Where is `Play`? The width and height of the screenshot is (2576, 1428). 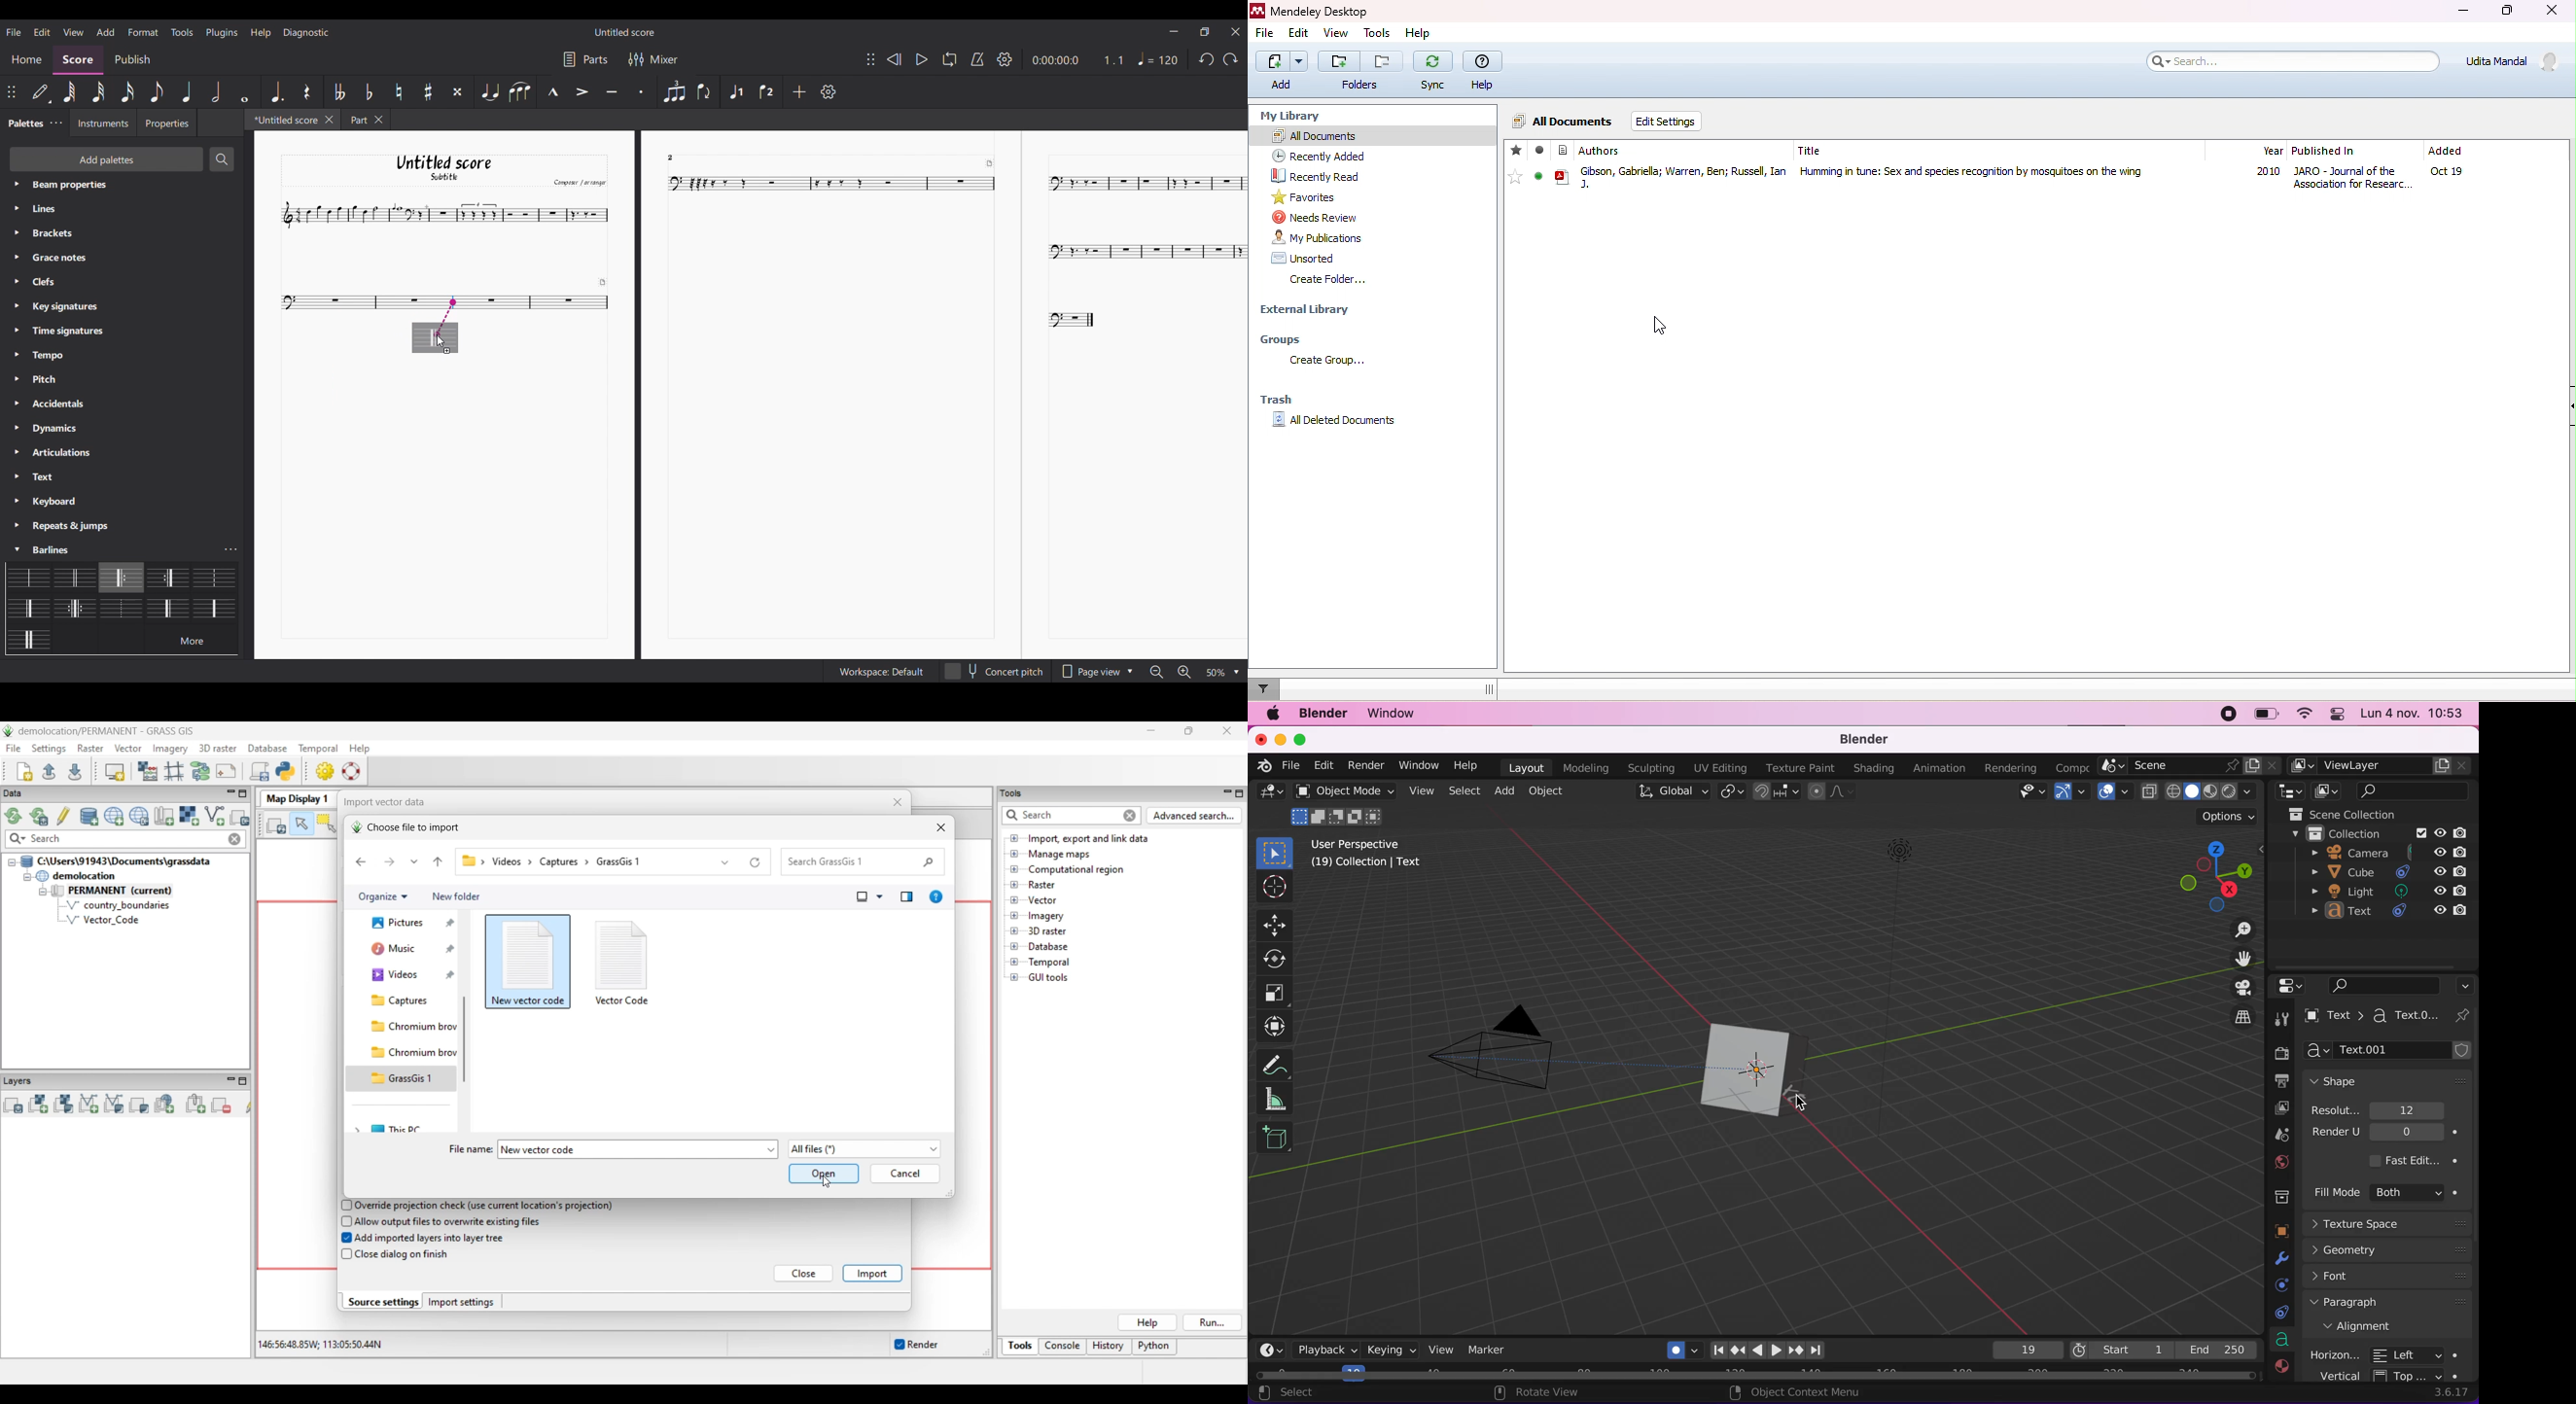 Play is located at coordinates (922, 59).